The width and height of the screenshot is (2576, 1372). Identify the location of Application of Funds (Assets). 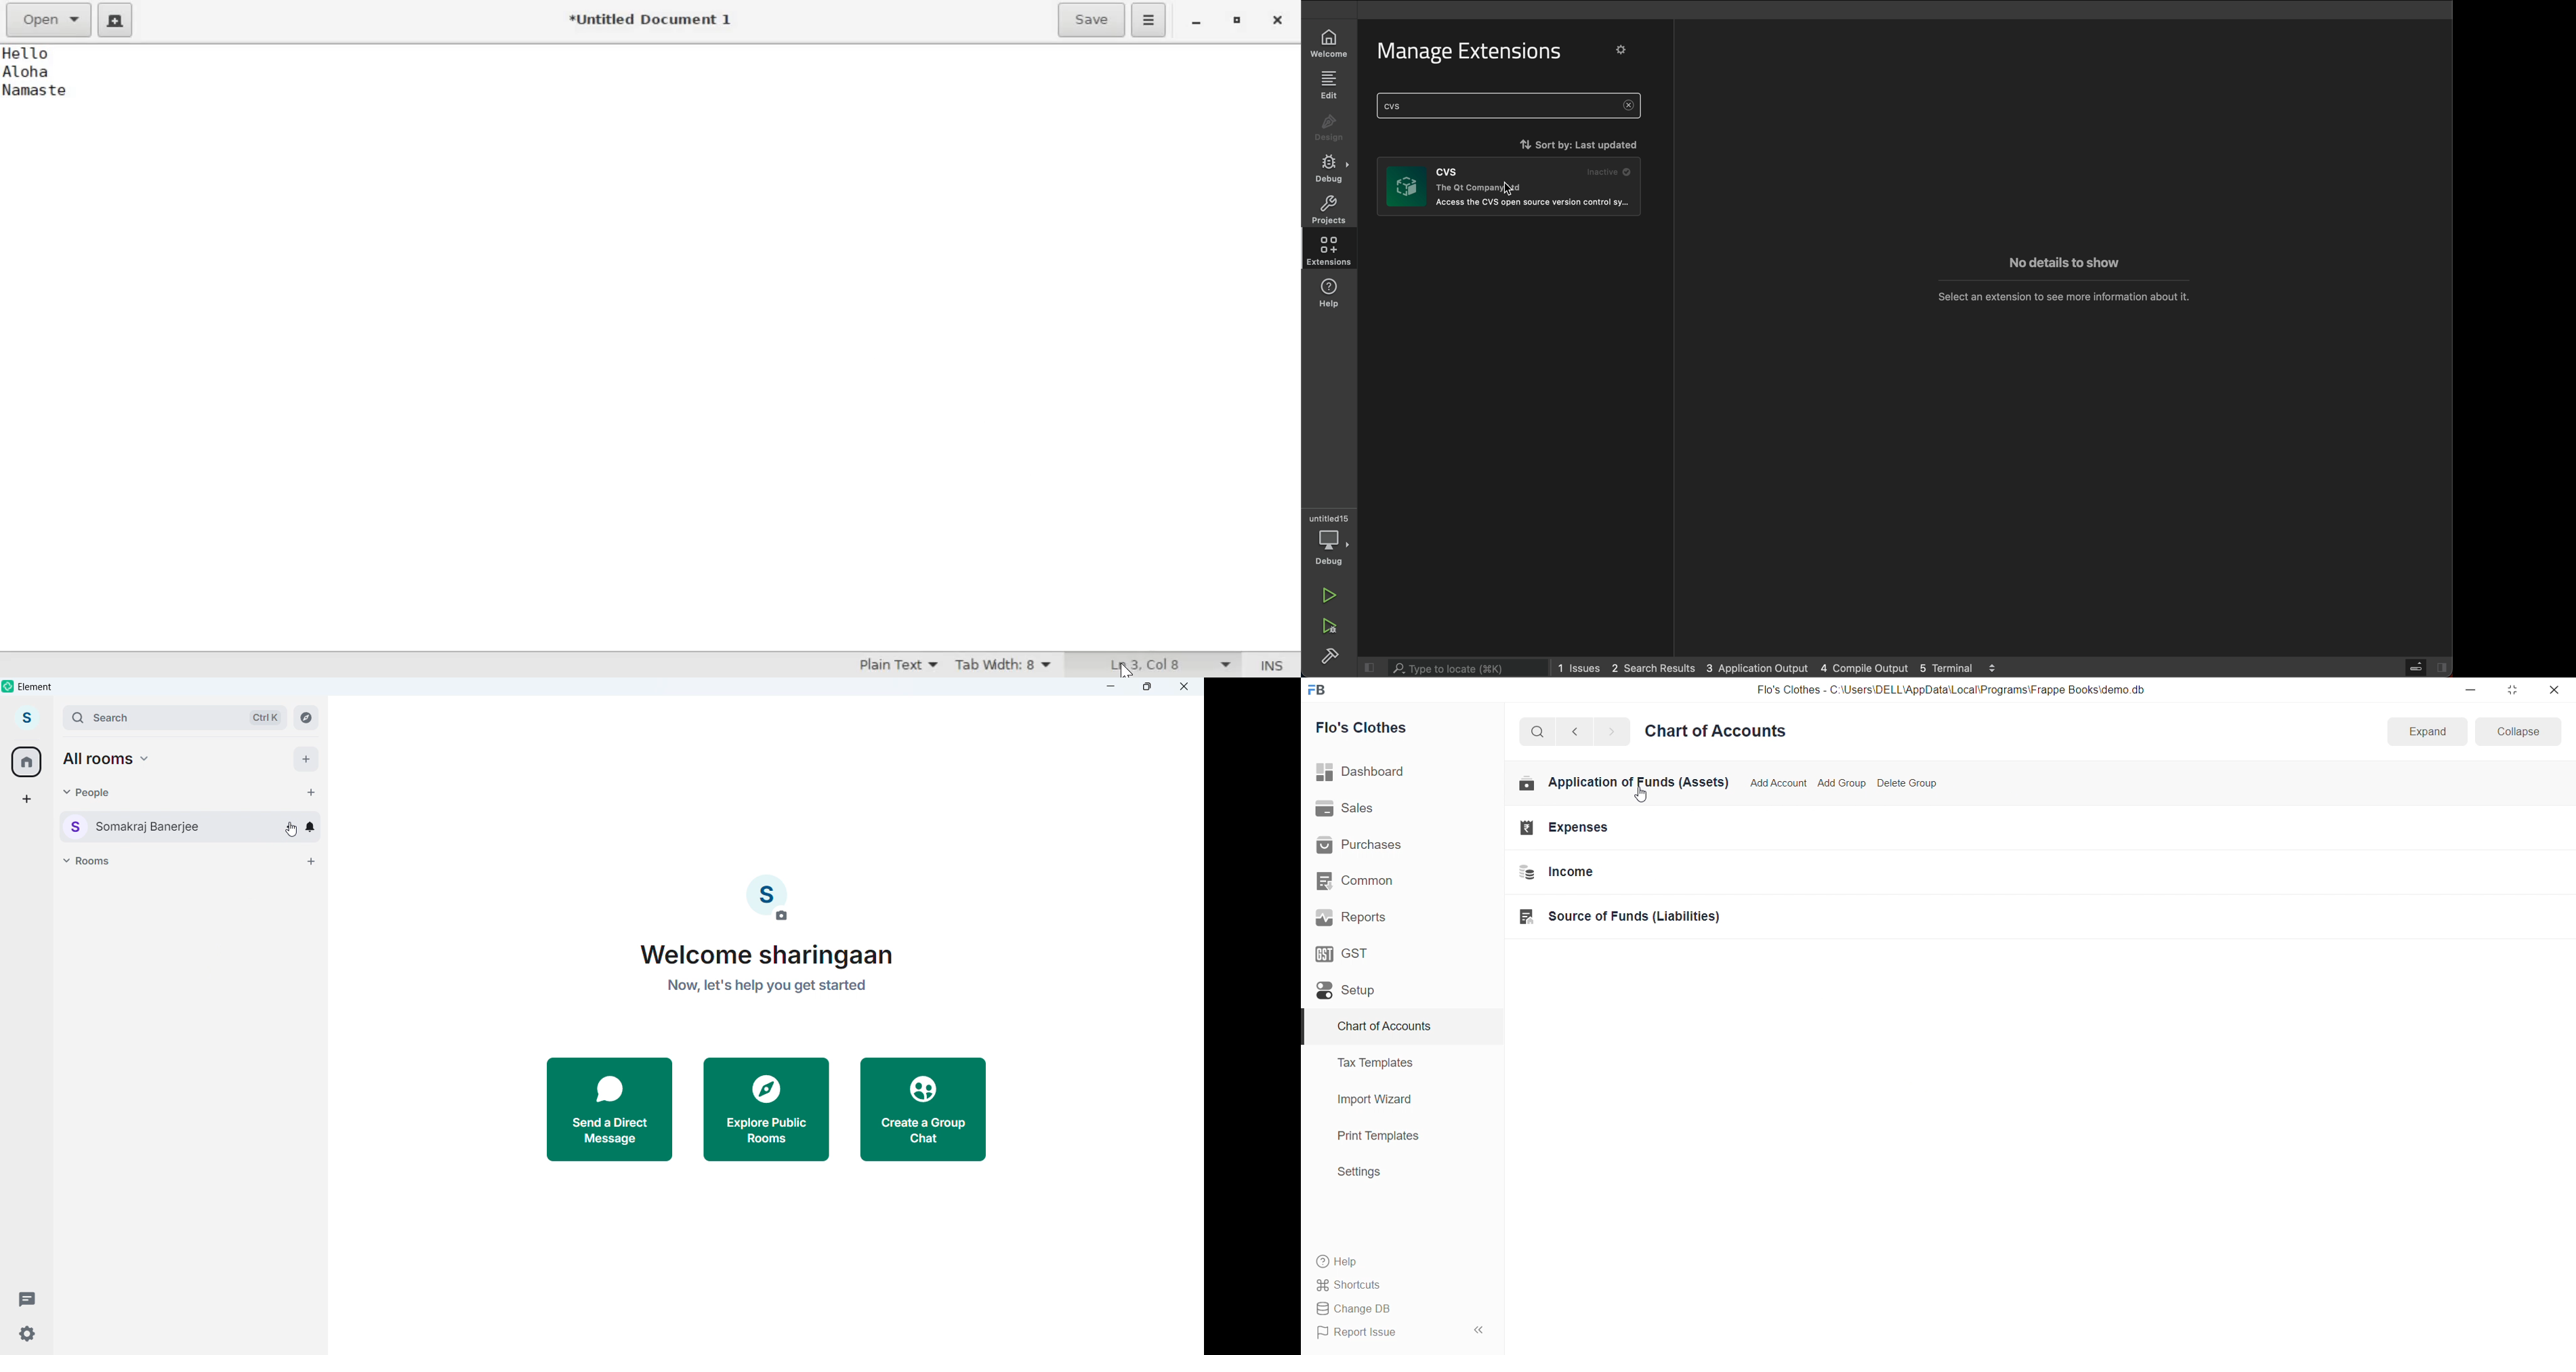
(1624, 782).